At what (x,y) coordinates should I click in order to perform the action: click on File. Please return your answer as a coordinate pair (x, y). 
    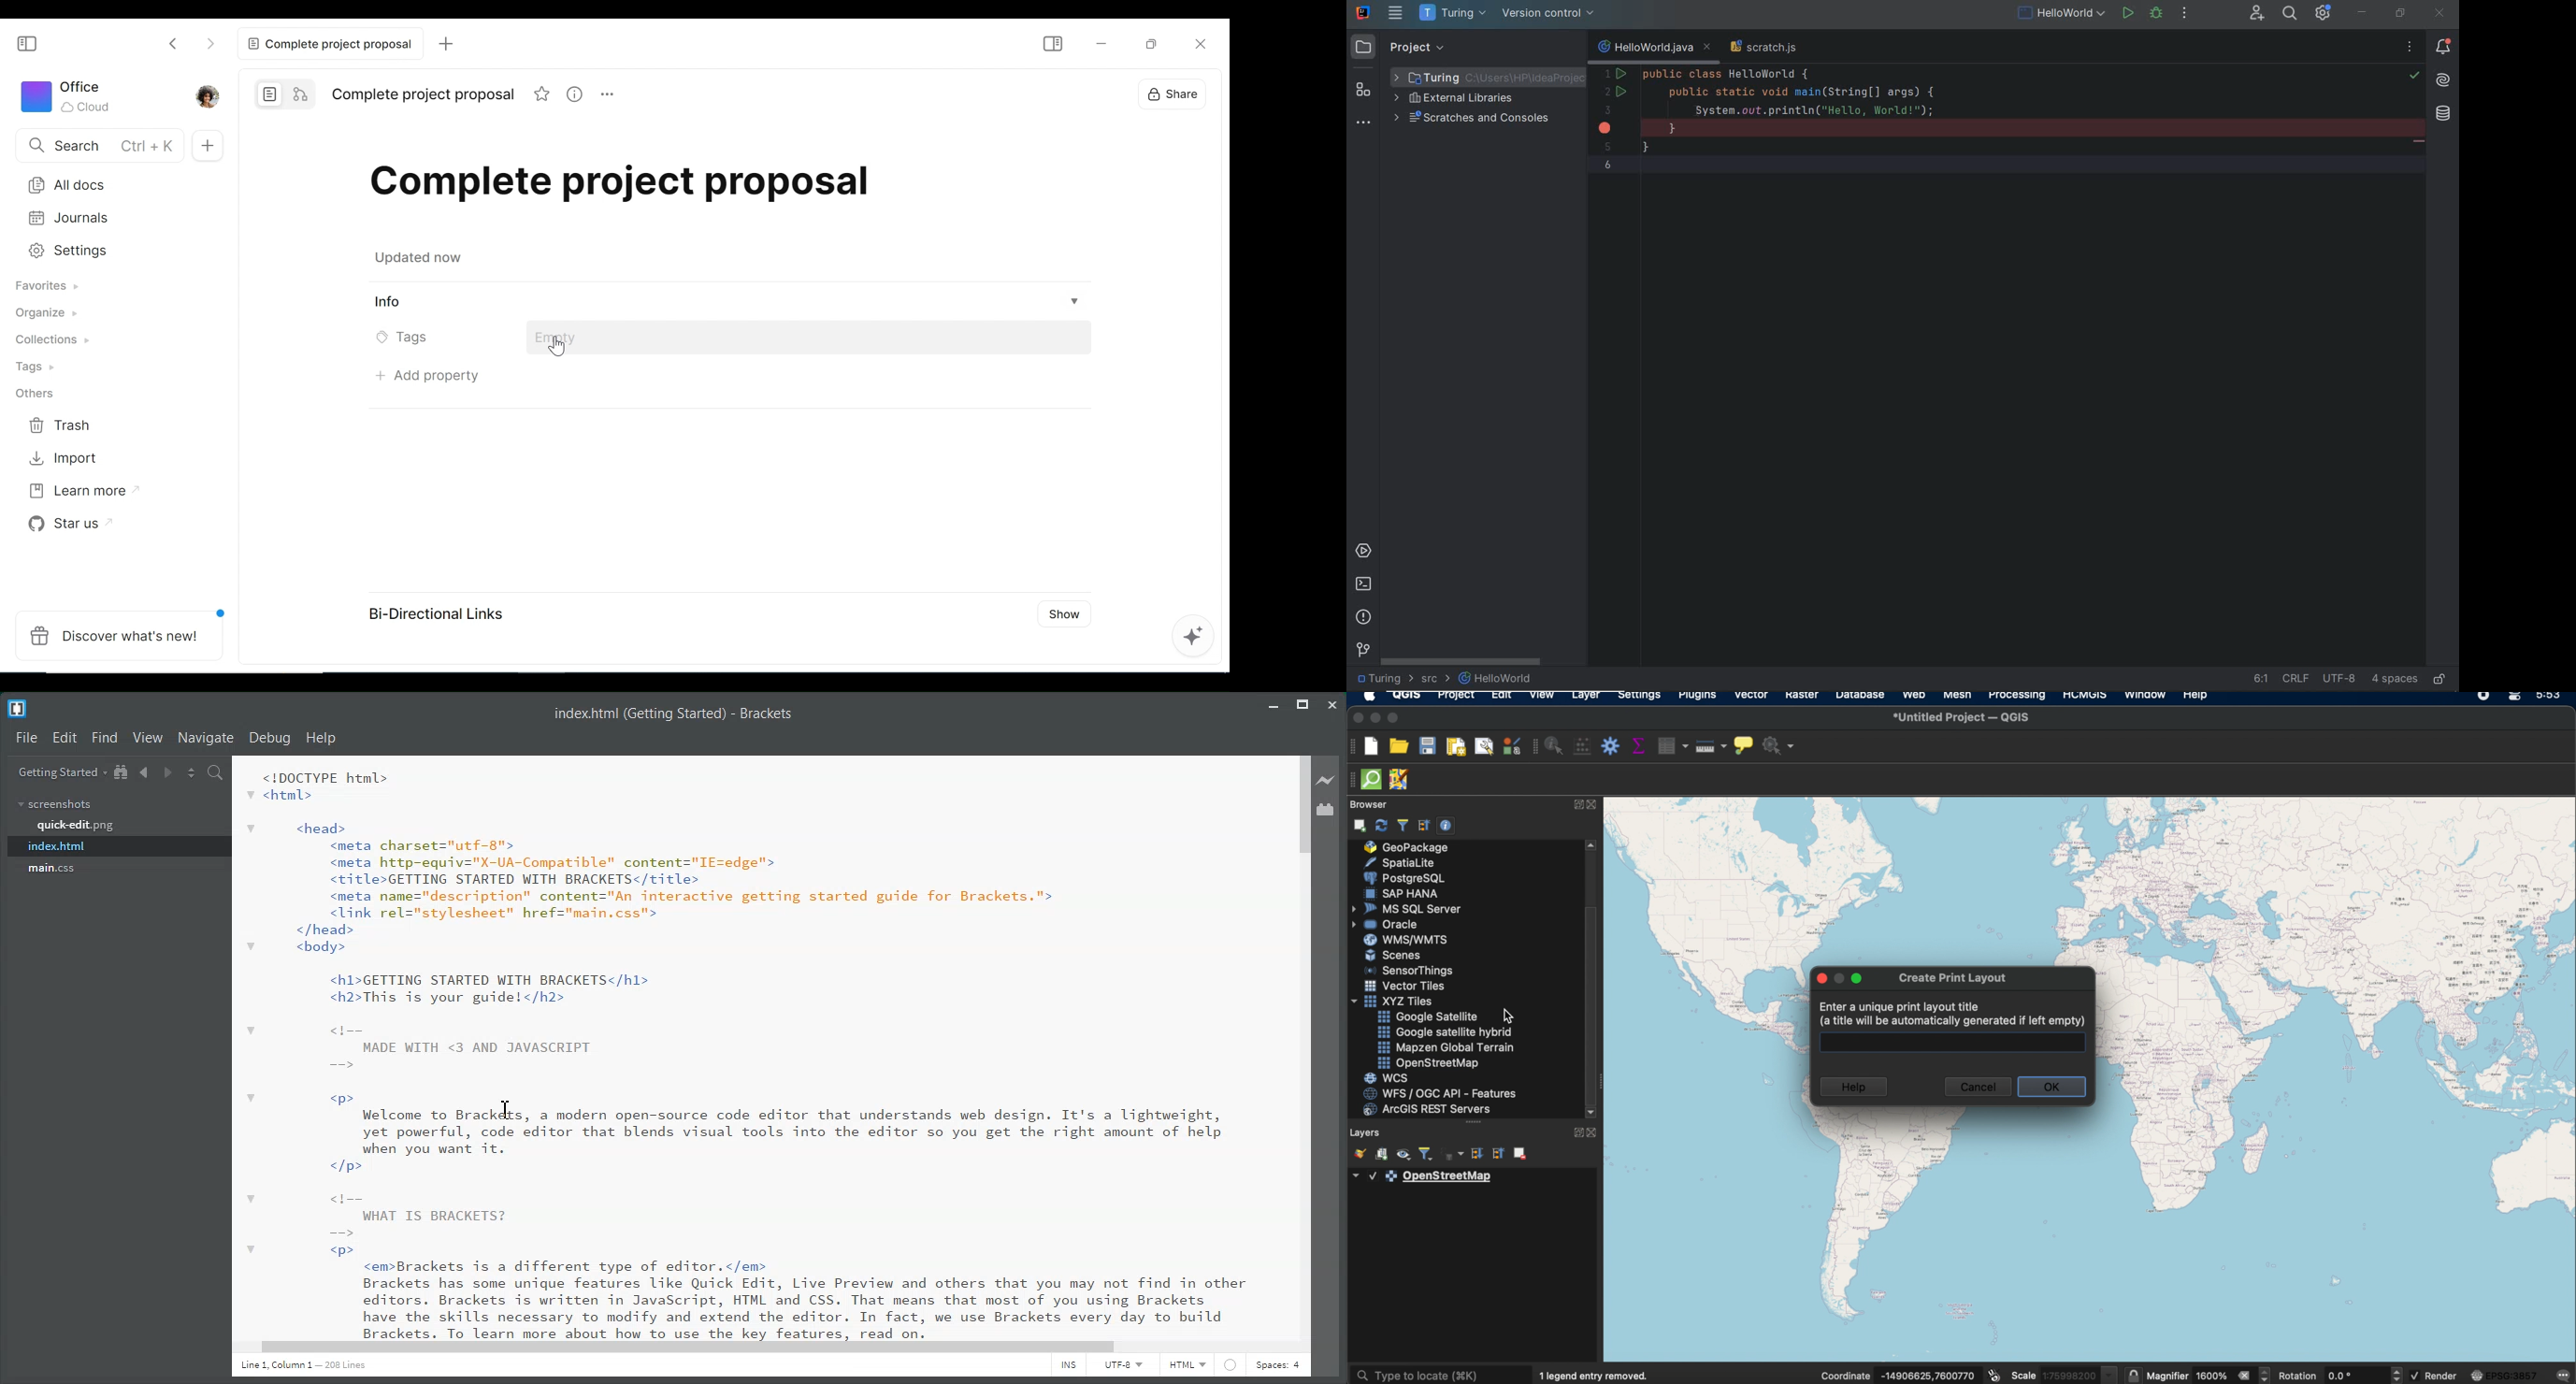
    Looking at the image, I should click on (26, 738).